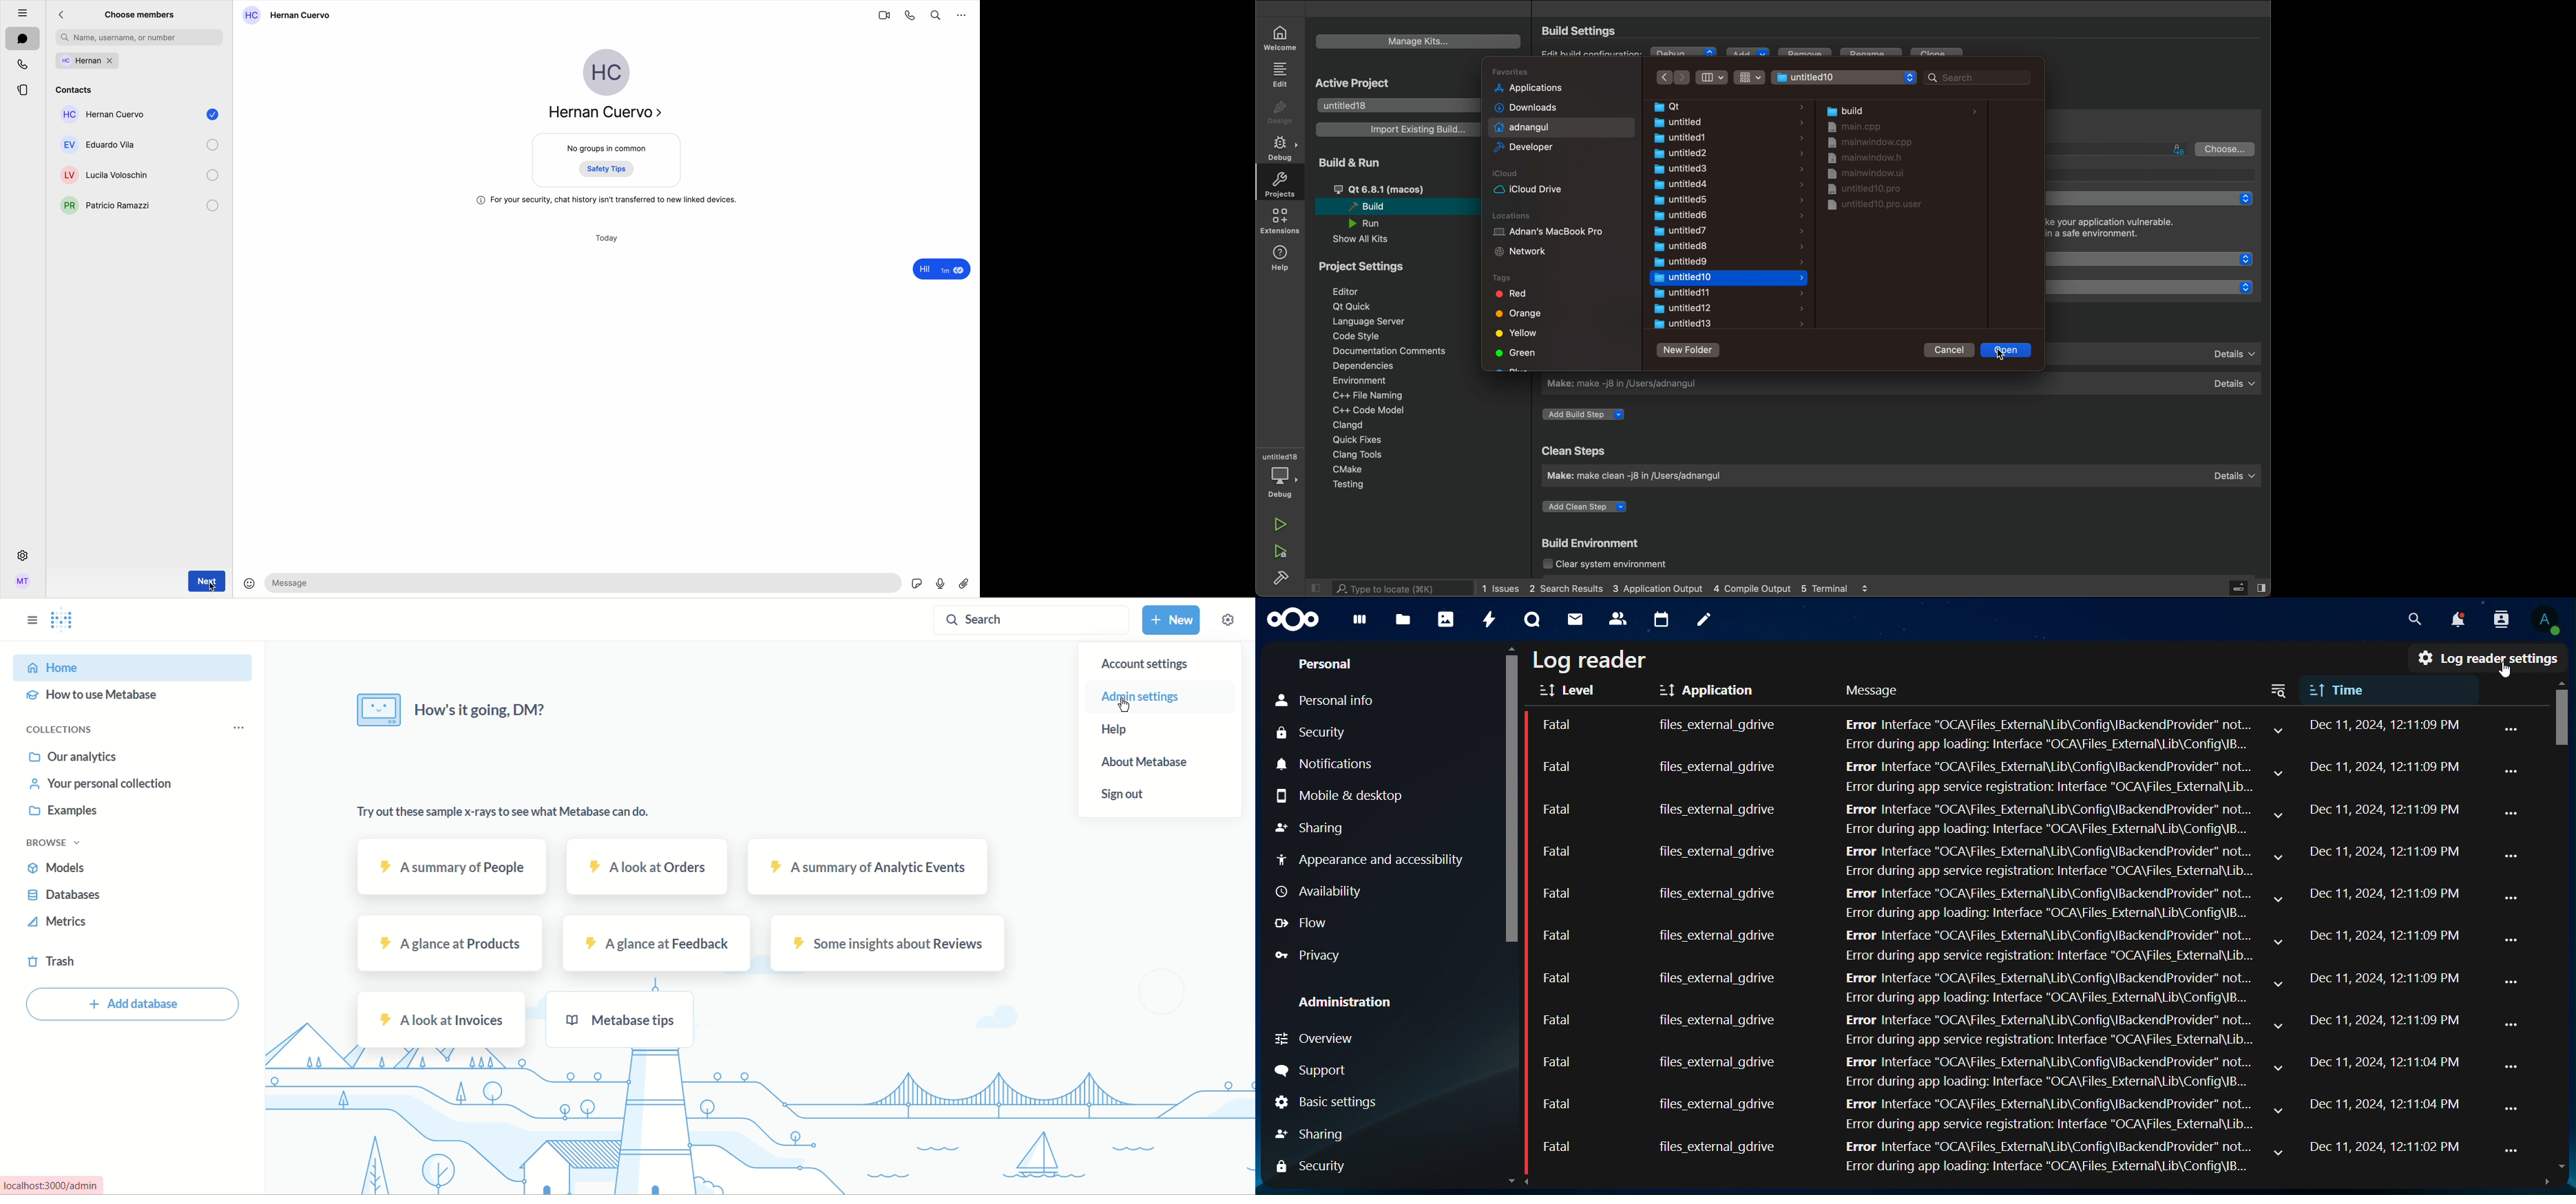  Describe the element at coordinates (1031, 620) in the screenshot. I see `search` at that location.